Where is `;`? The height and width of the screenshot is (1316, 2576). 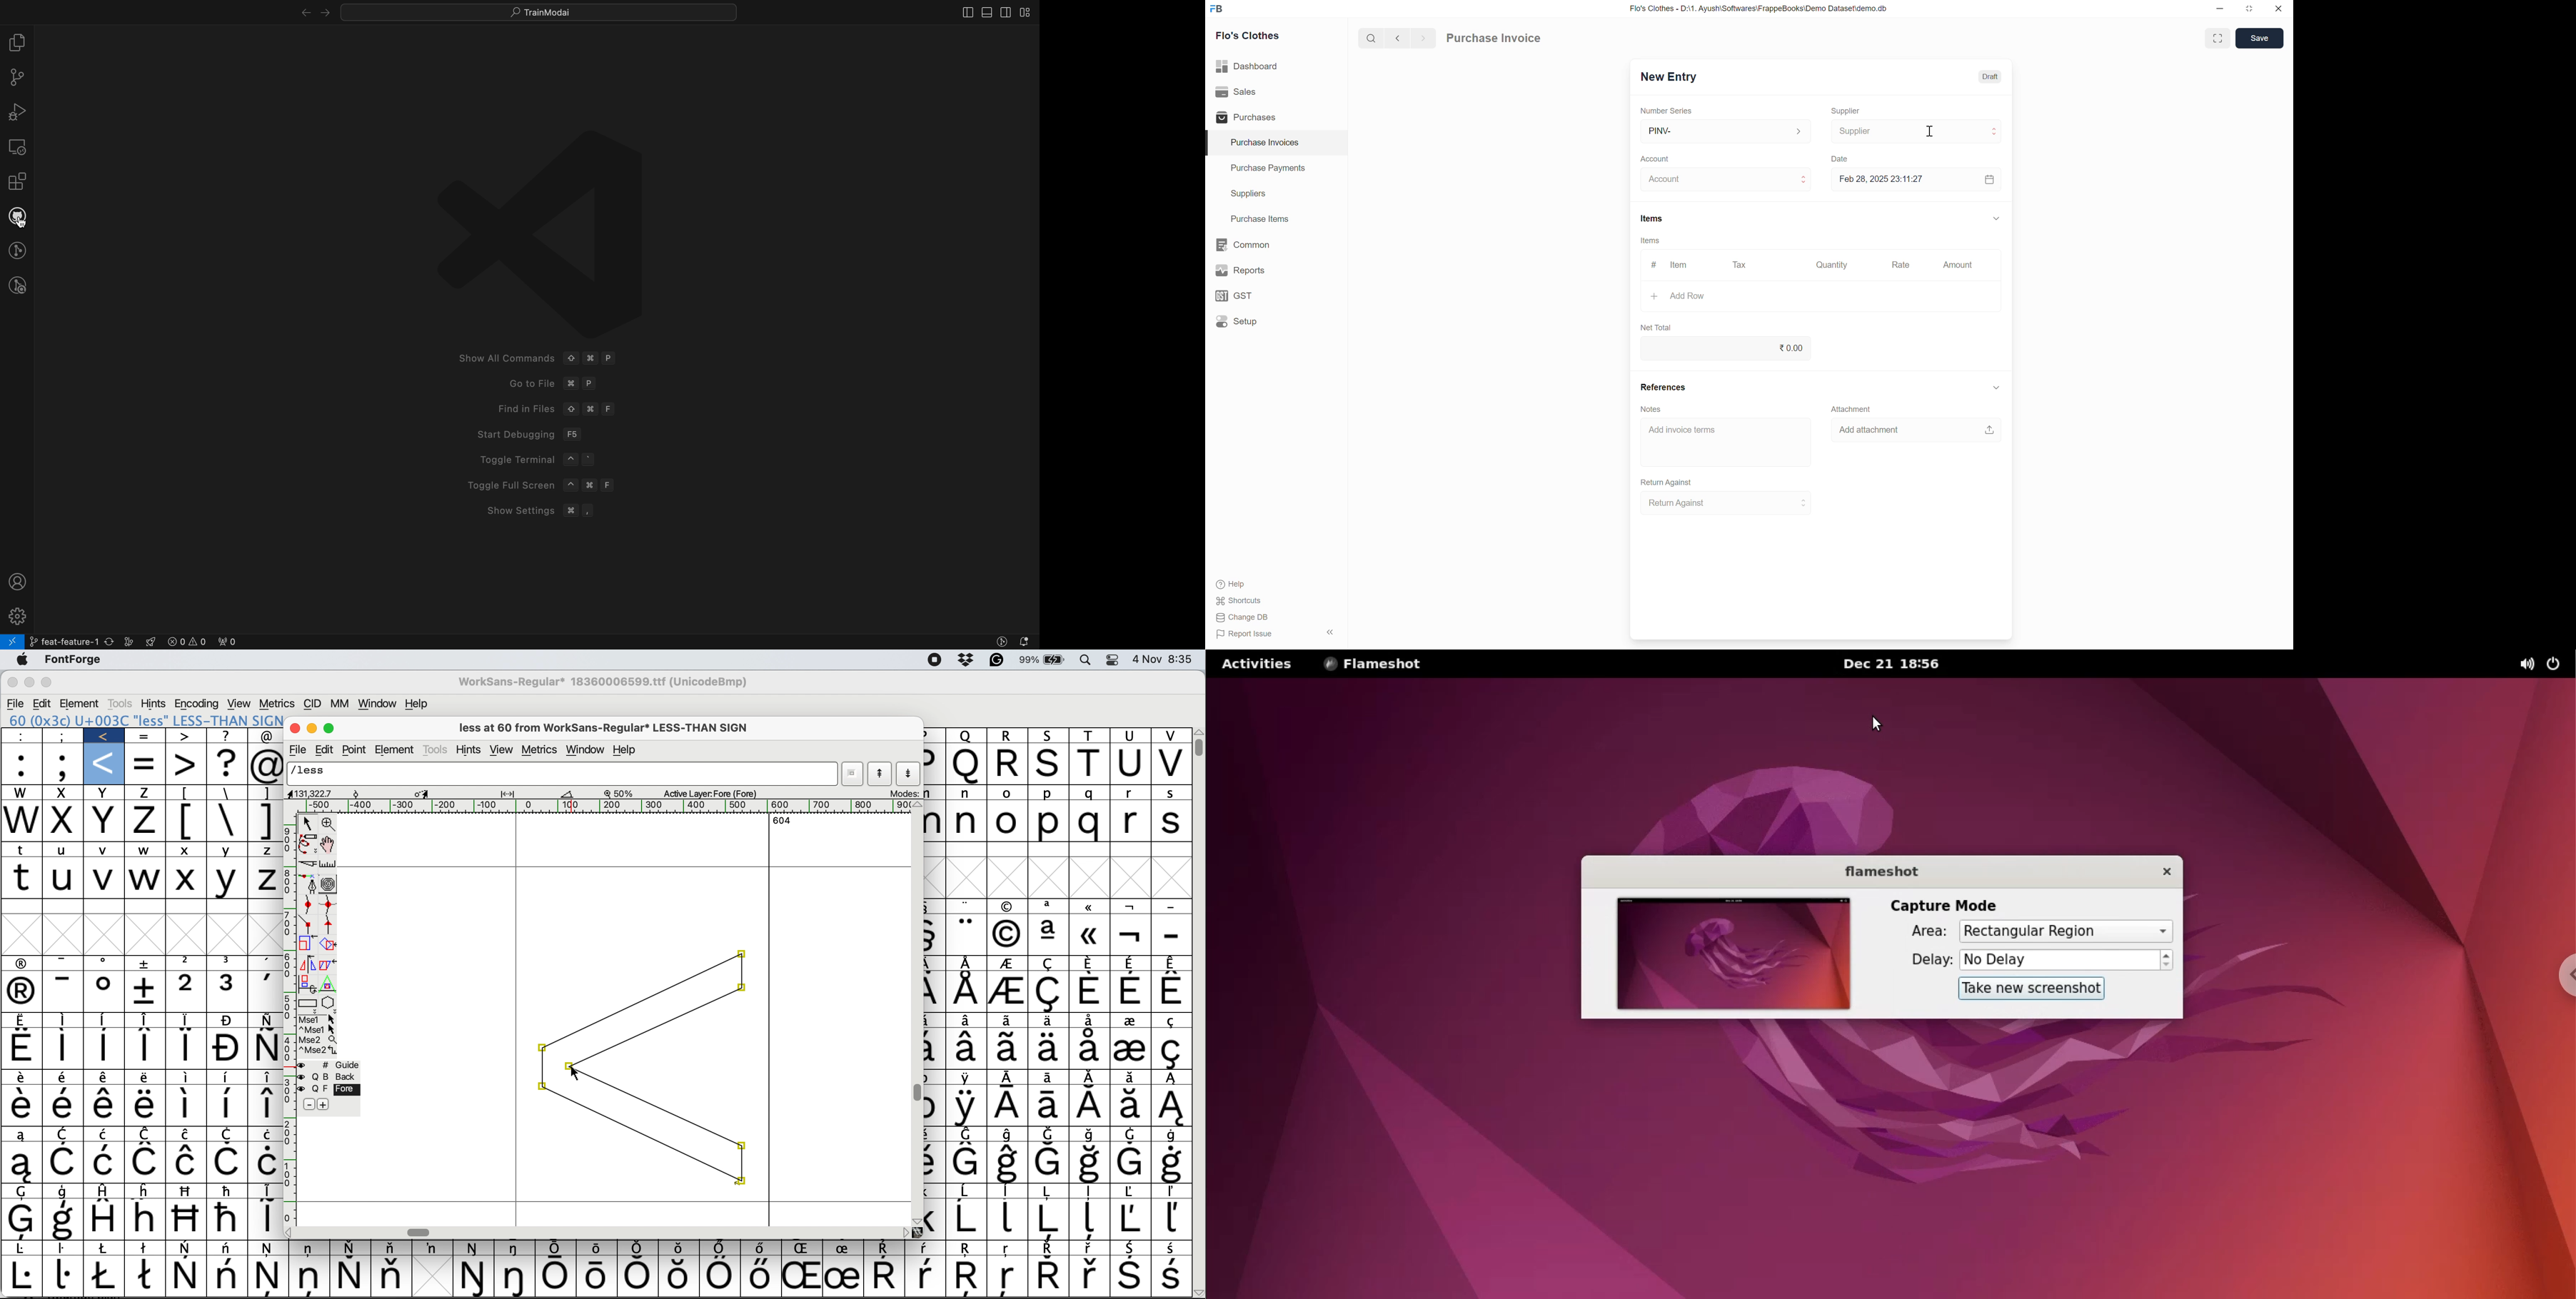
; is located at coordinates (63, 736).